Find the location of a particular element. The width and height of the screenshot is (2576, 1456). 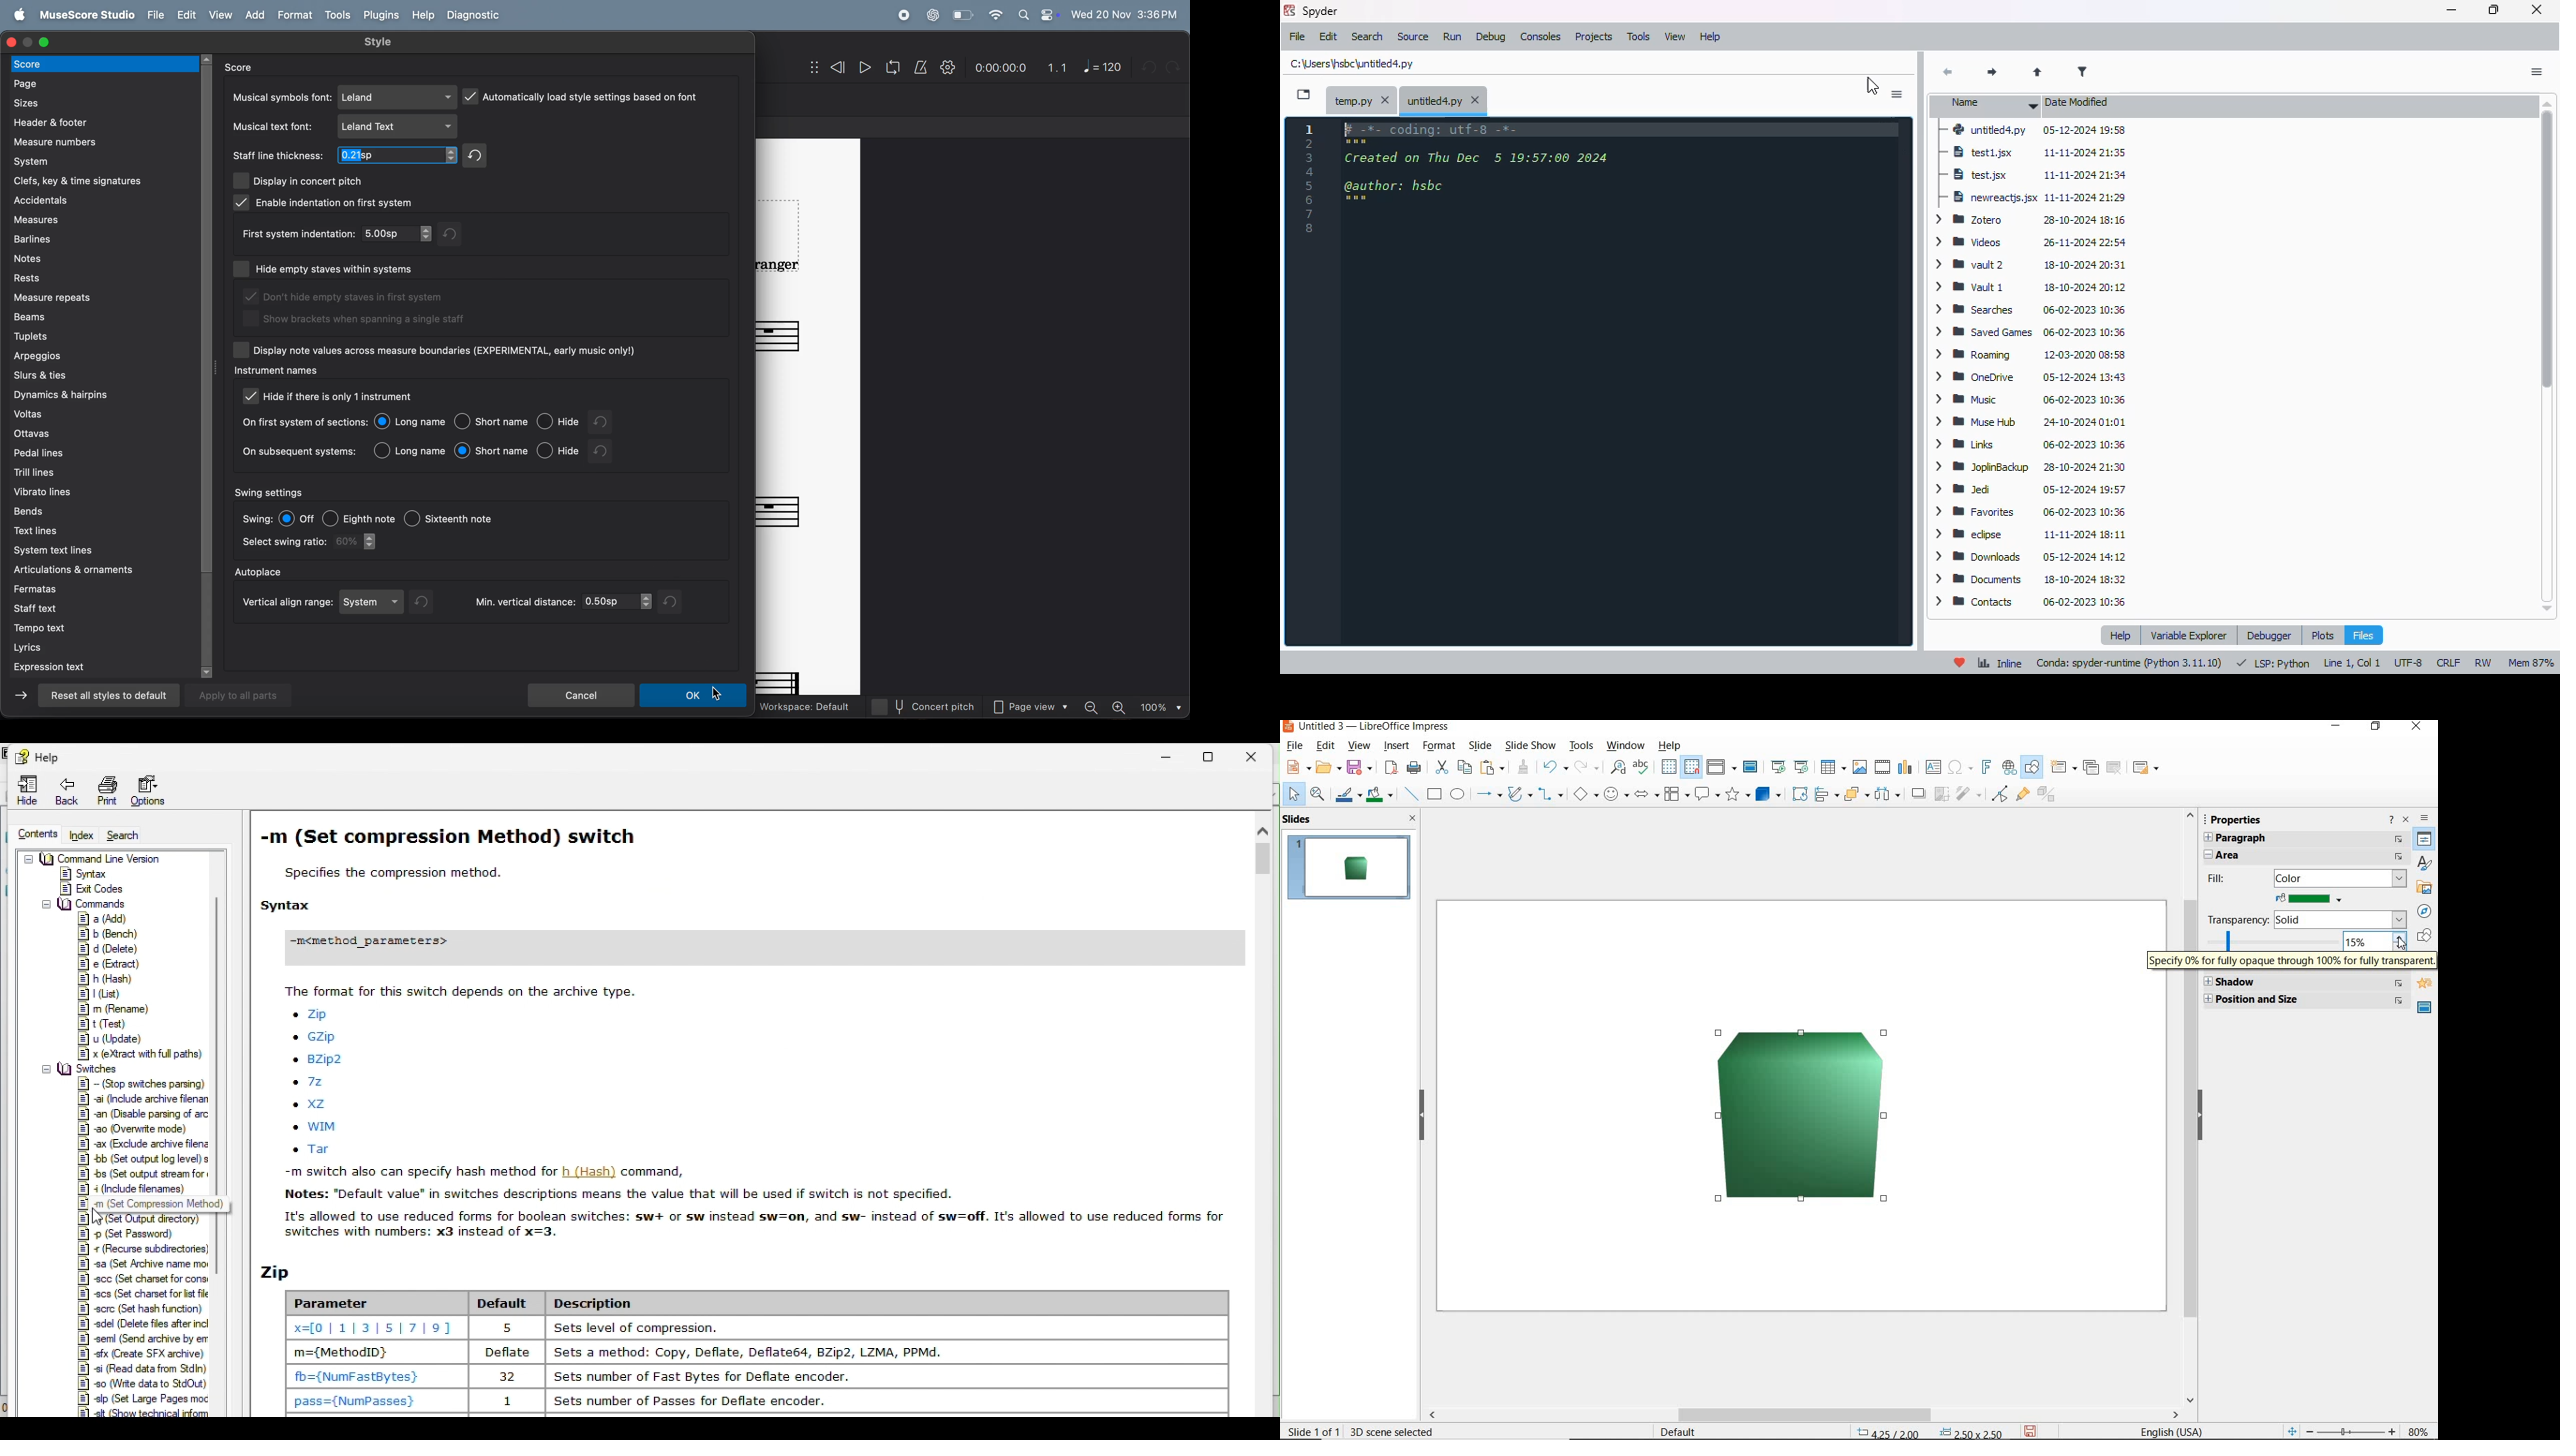

LSP: python is located at coordinates (2273, 664).